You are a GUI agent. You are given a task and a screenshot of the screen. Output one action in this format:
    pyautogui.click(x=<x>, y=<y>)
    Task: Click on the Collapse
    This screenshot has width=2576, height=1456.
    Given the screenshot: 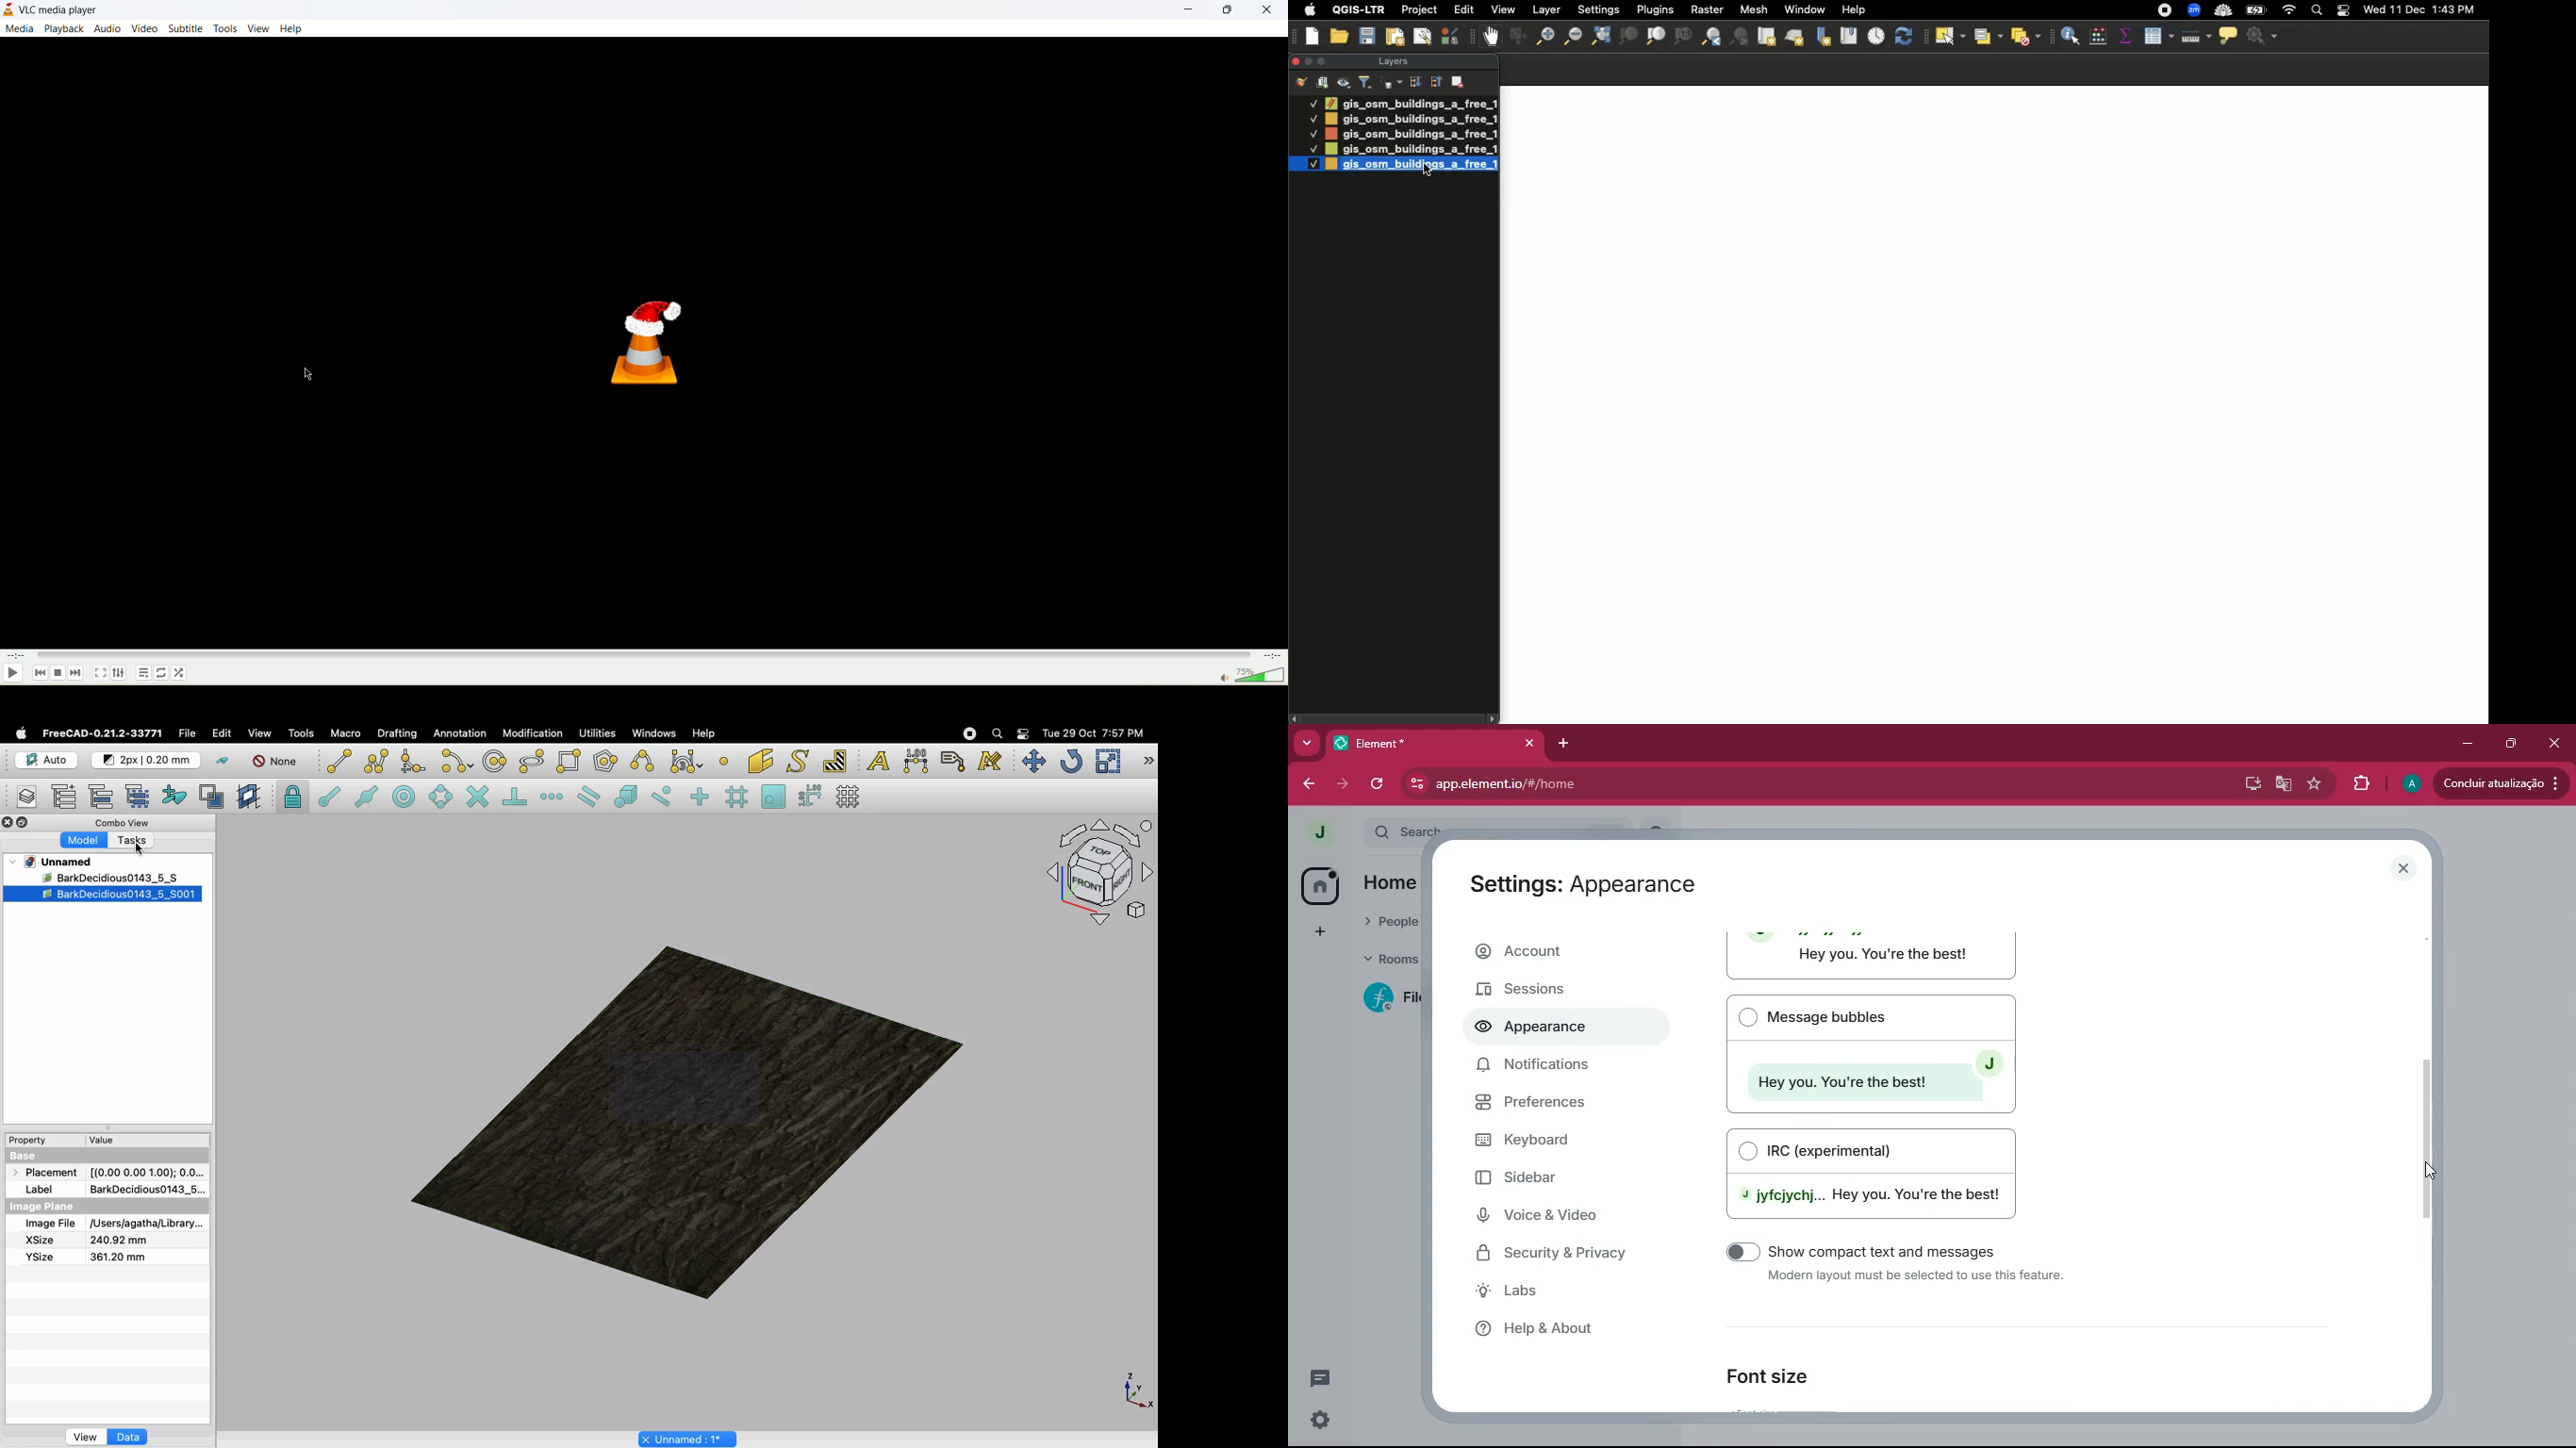 What is the action you would take?
    pyautogui.click(x=23, y=823)
    